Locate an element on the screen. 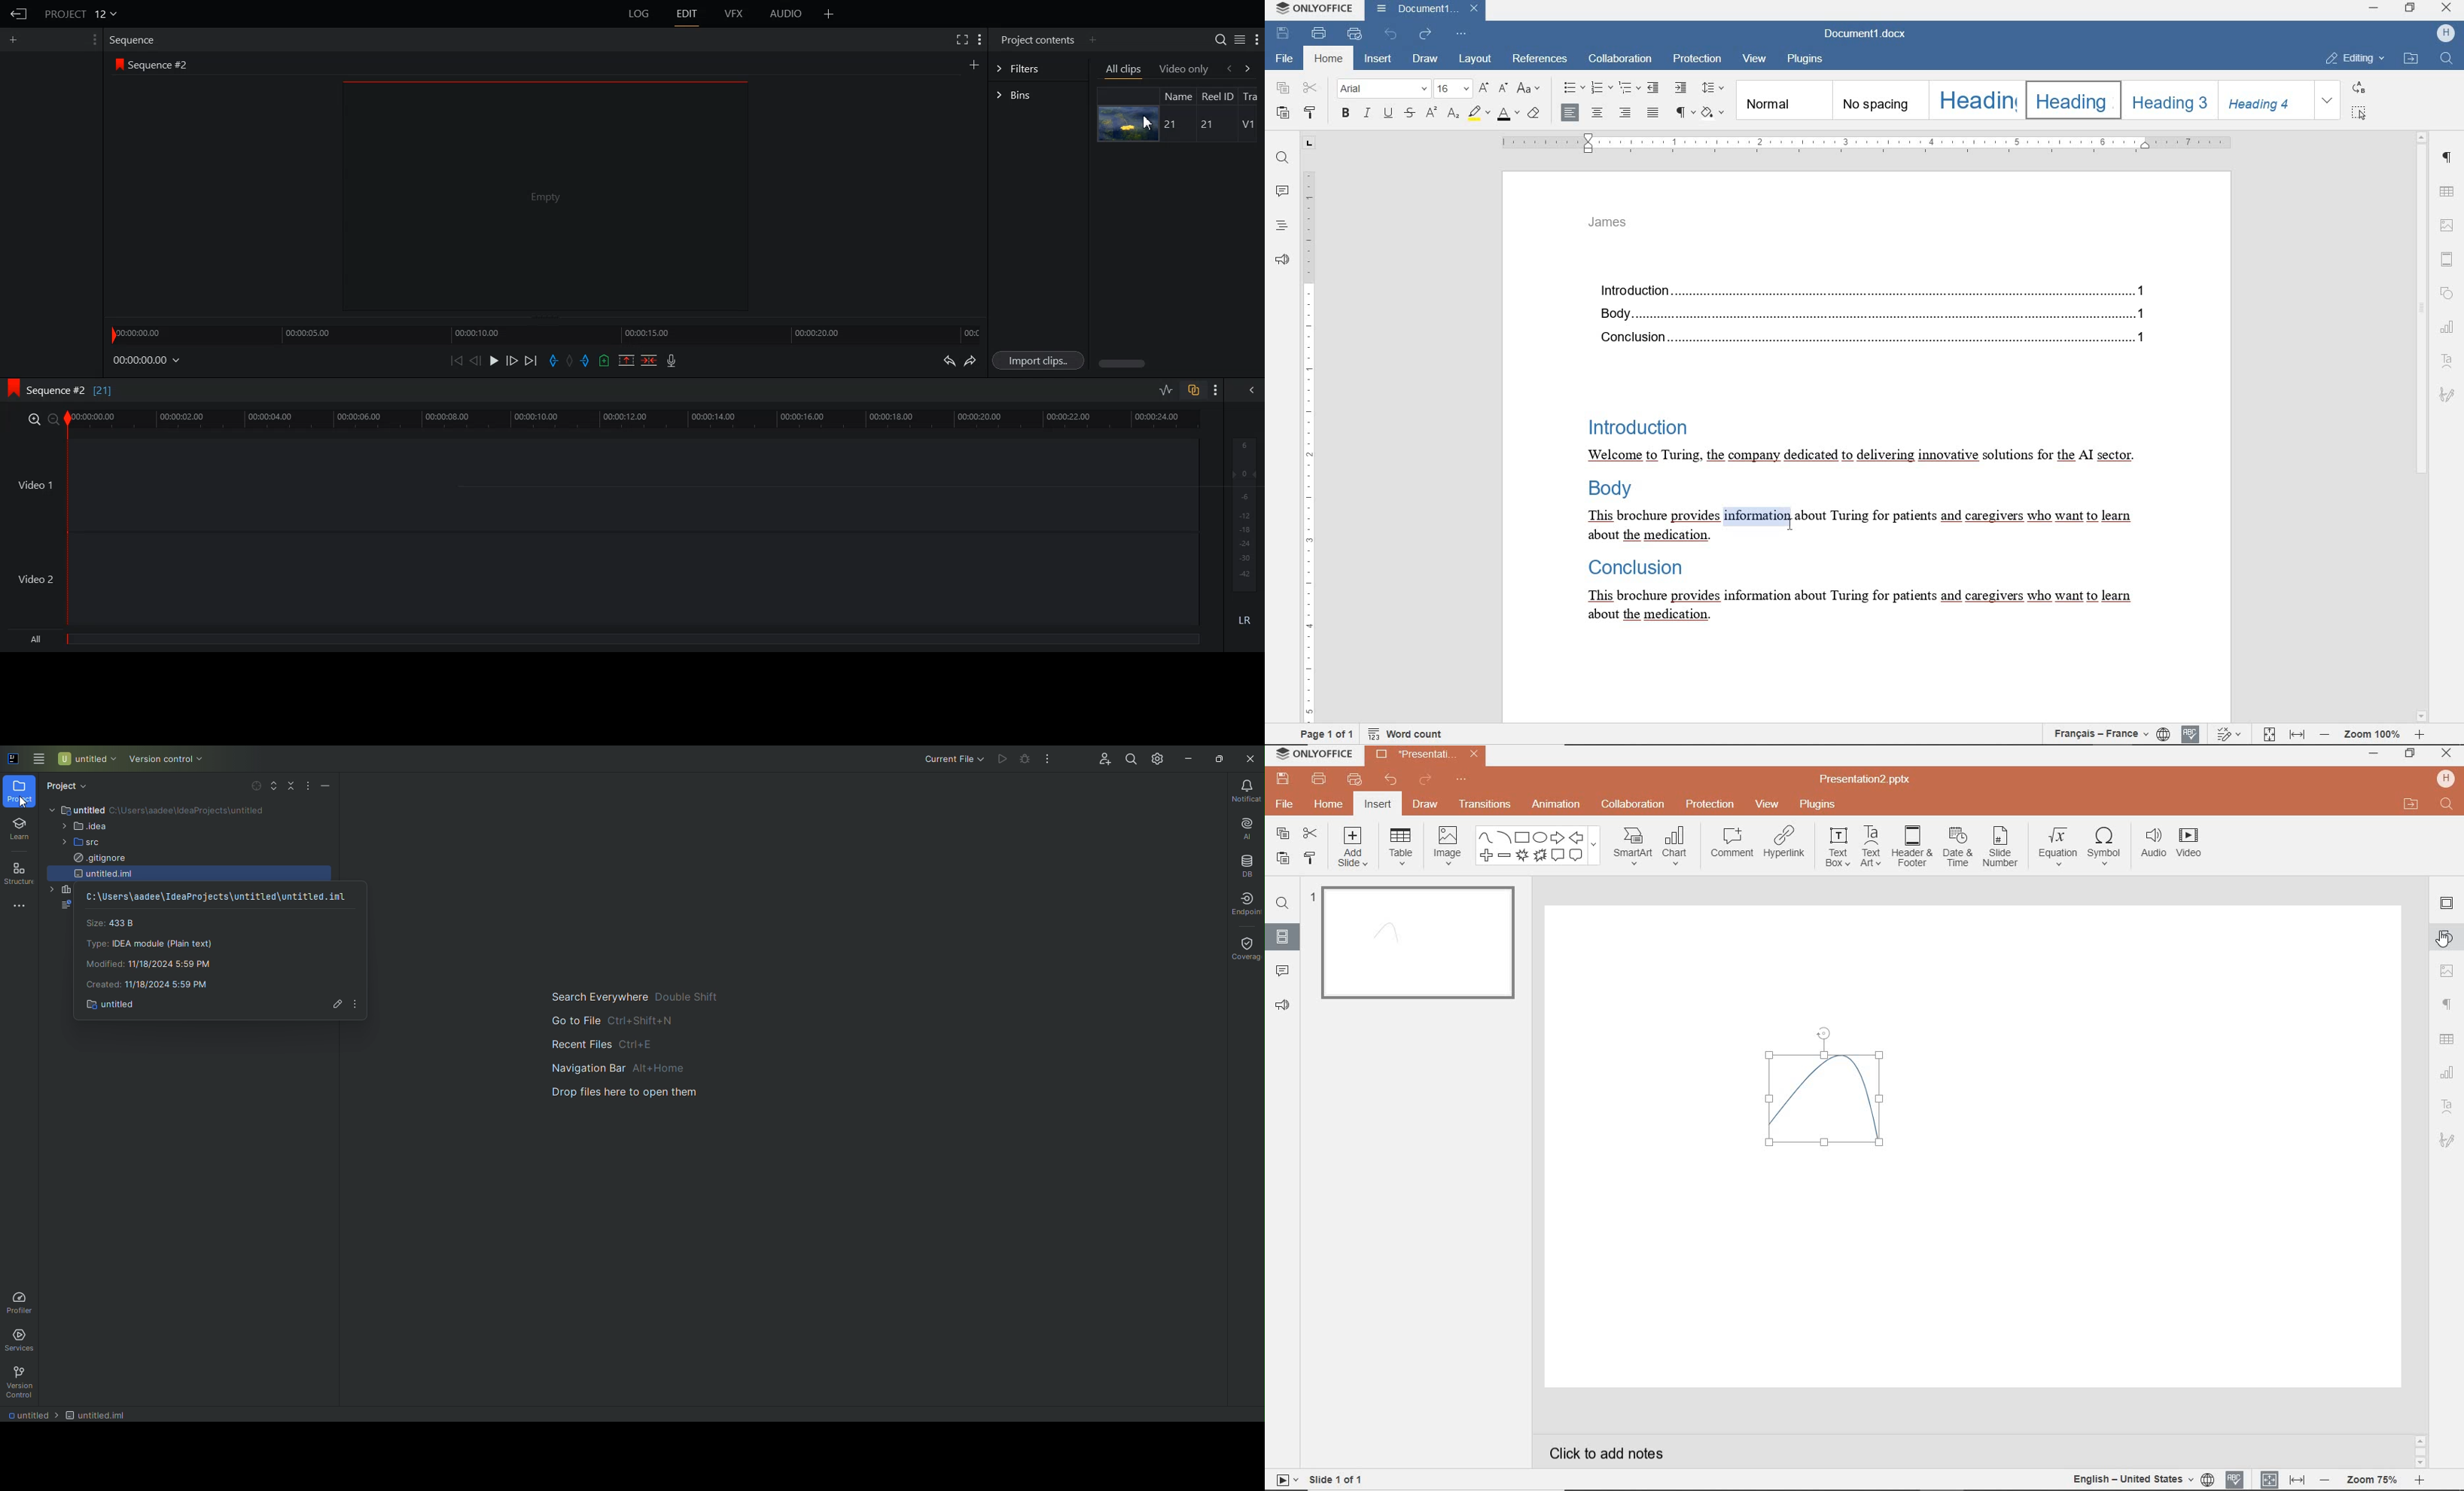  SCROLLBAR is located at coordinates (2420, 1450).